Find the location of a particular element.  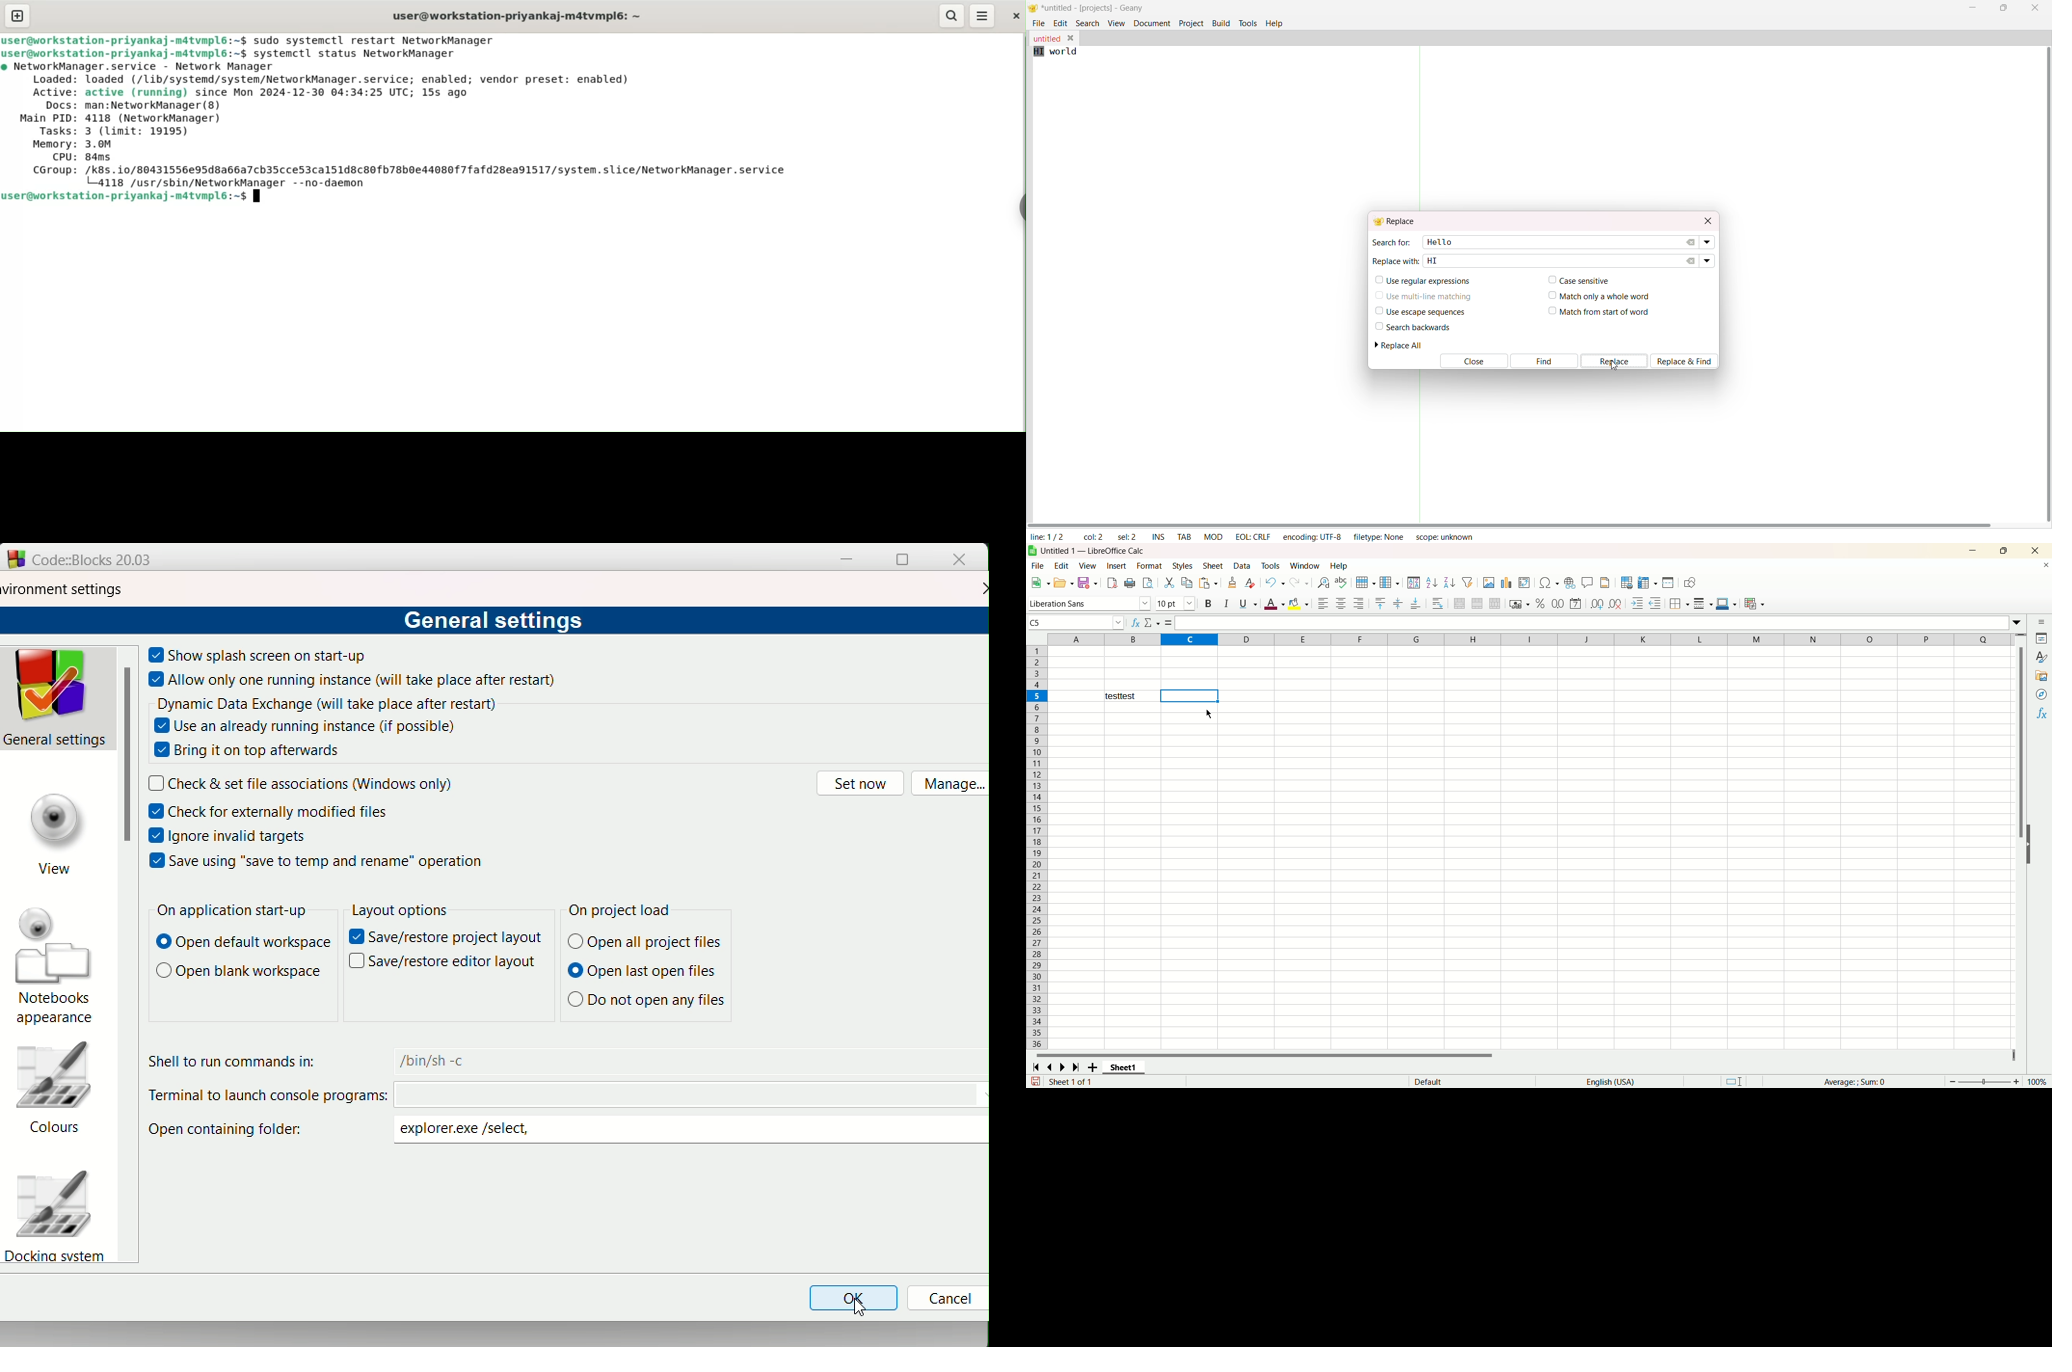

align center is located at coordinates (1341, 603).